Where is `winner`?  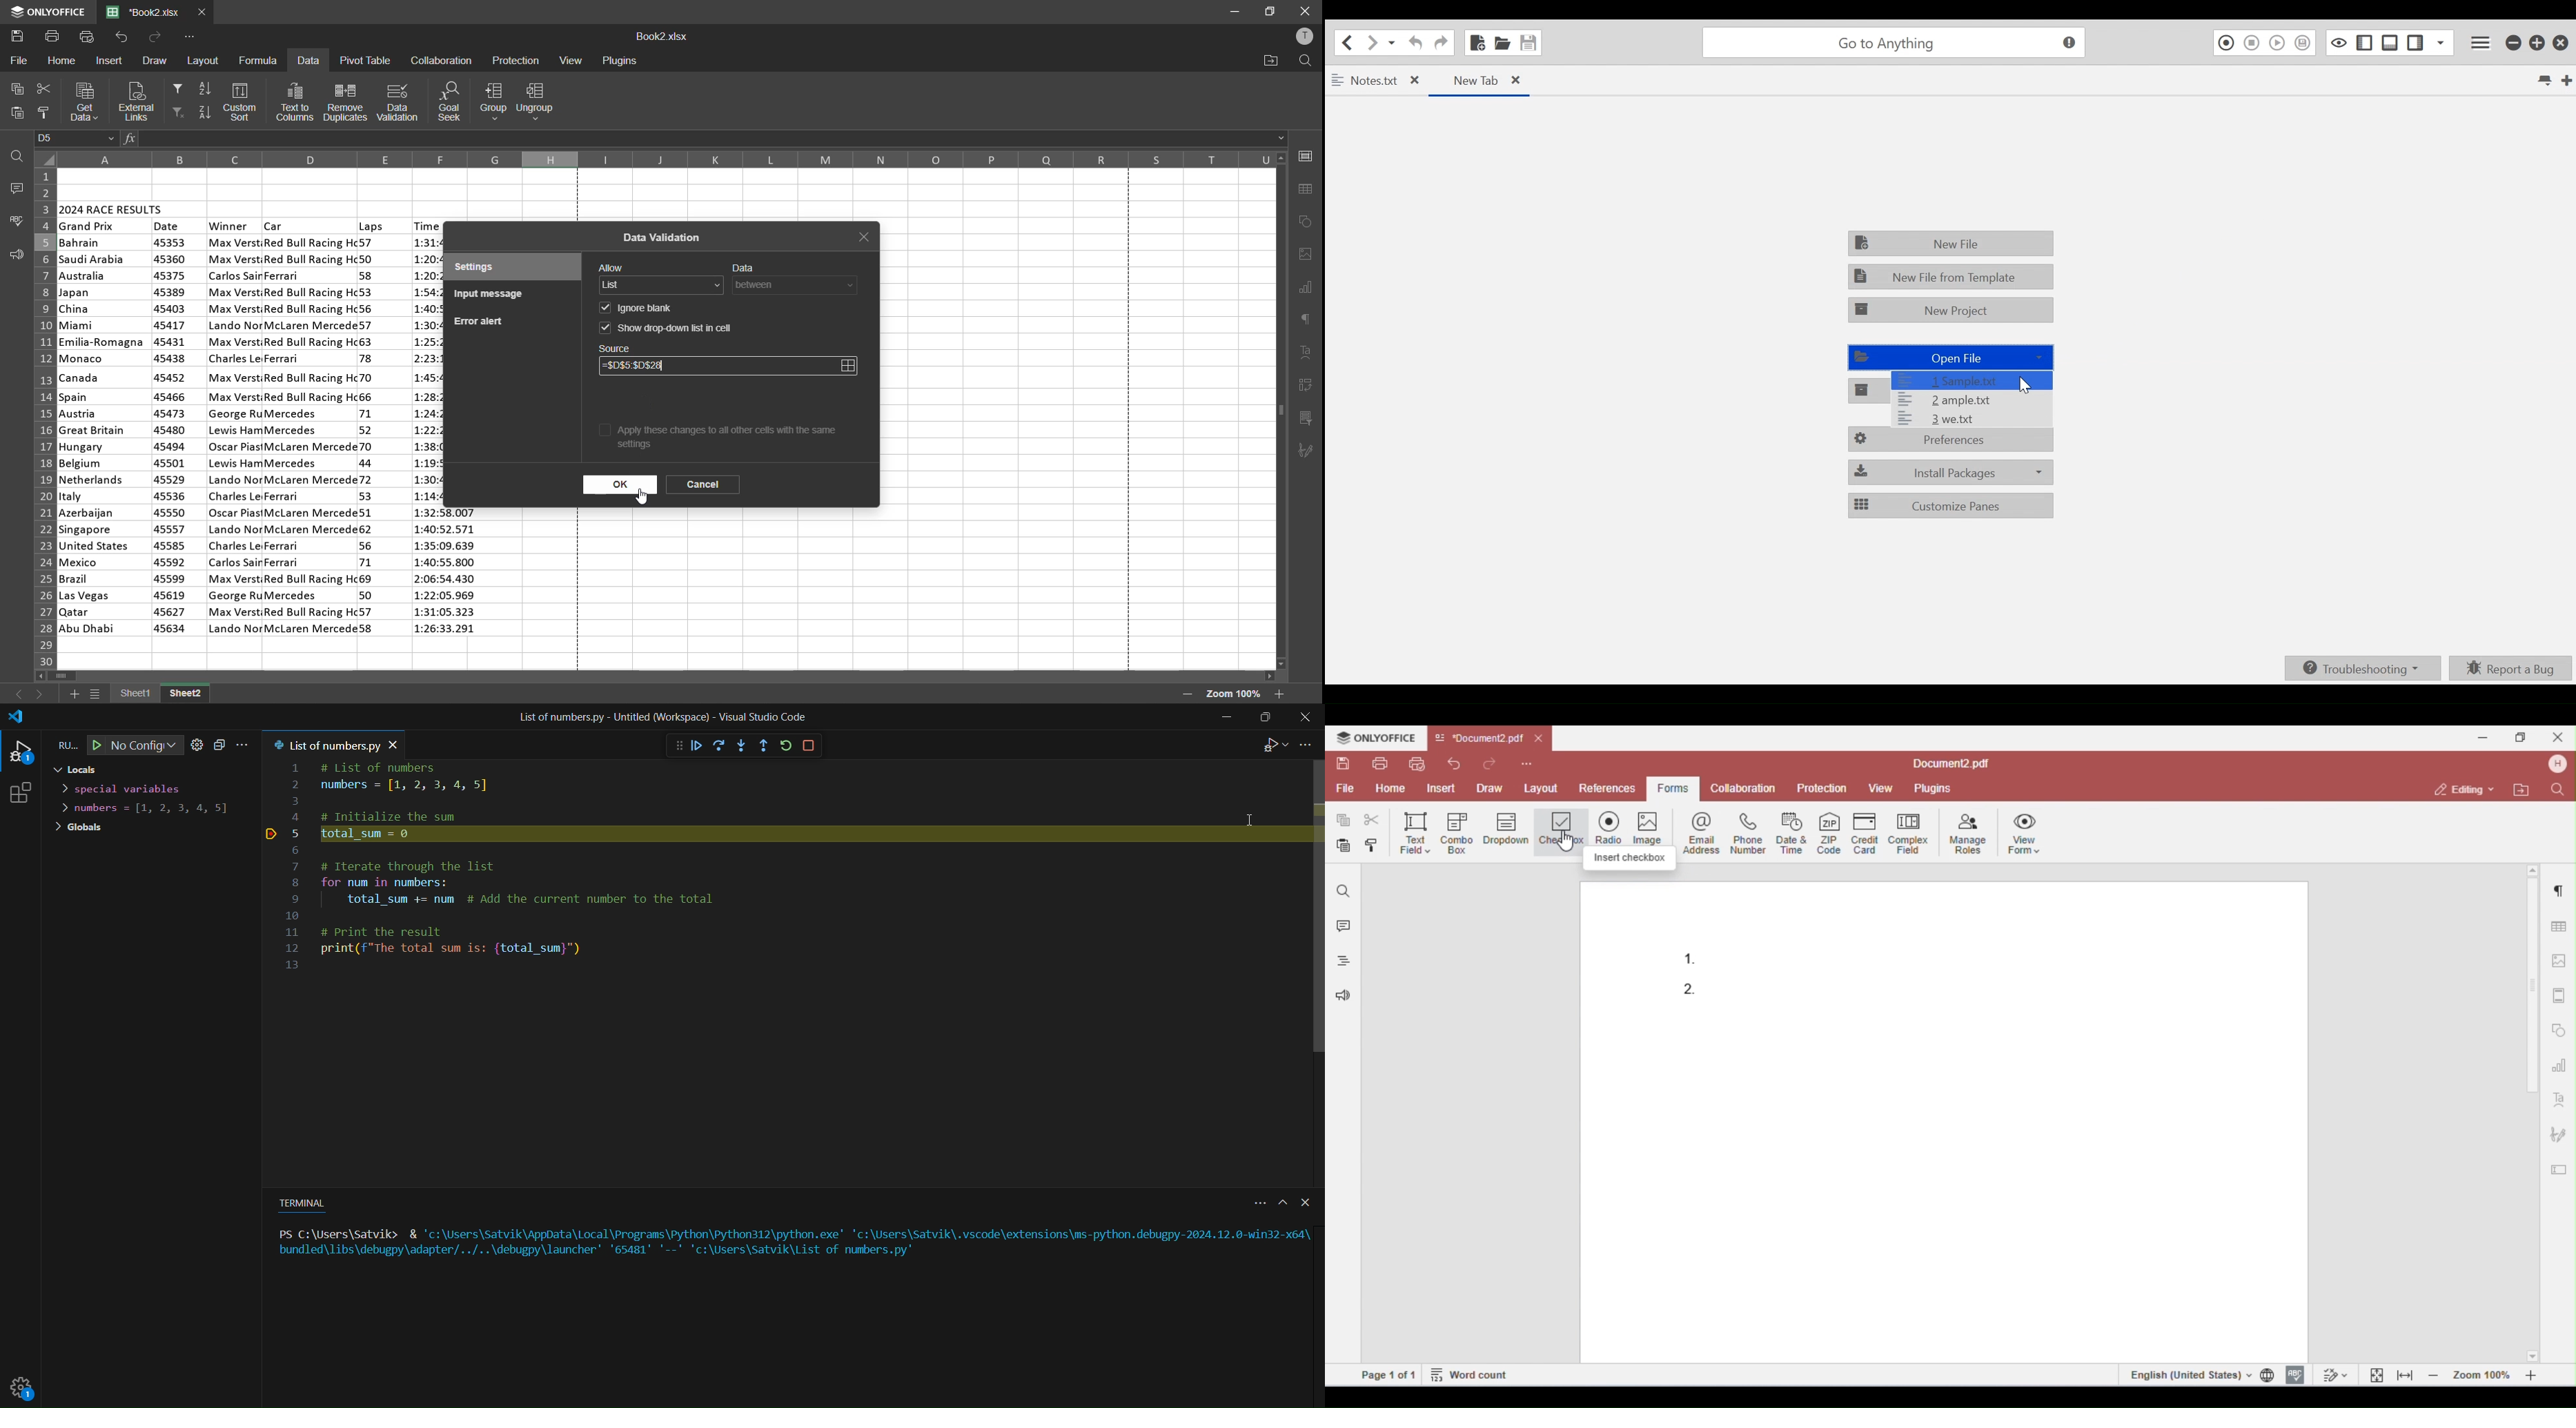
winner is located at coordinates (235, 435).